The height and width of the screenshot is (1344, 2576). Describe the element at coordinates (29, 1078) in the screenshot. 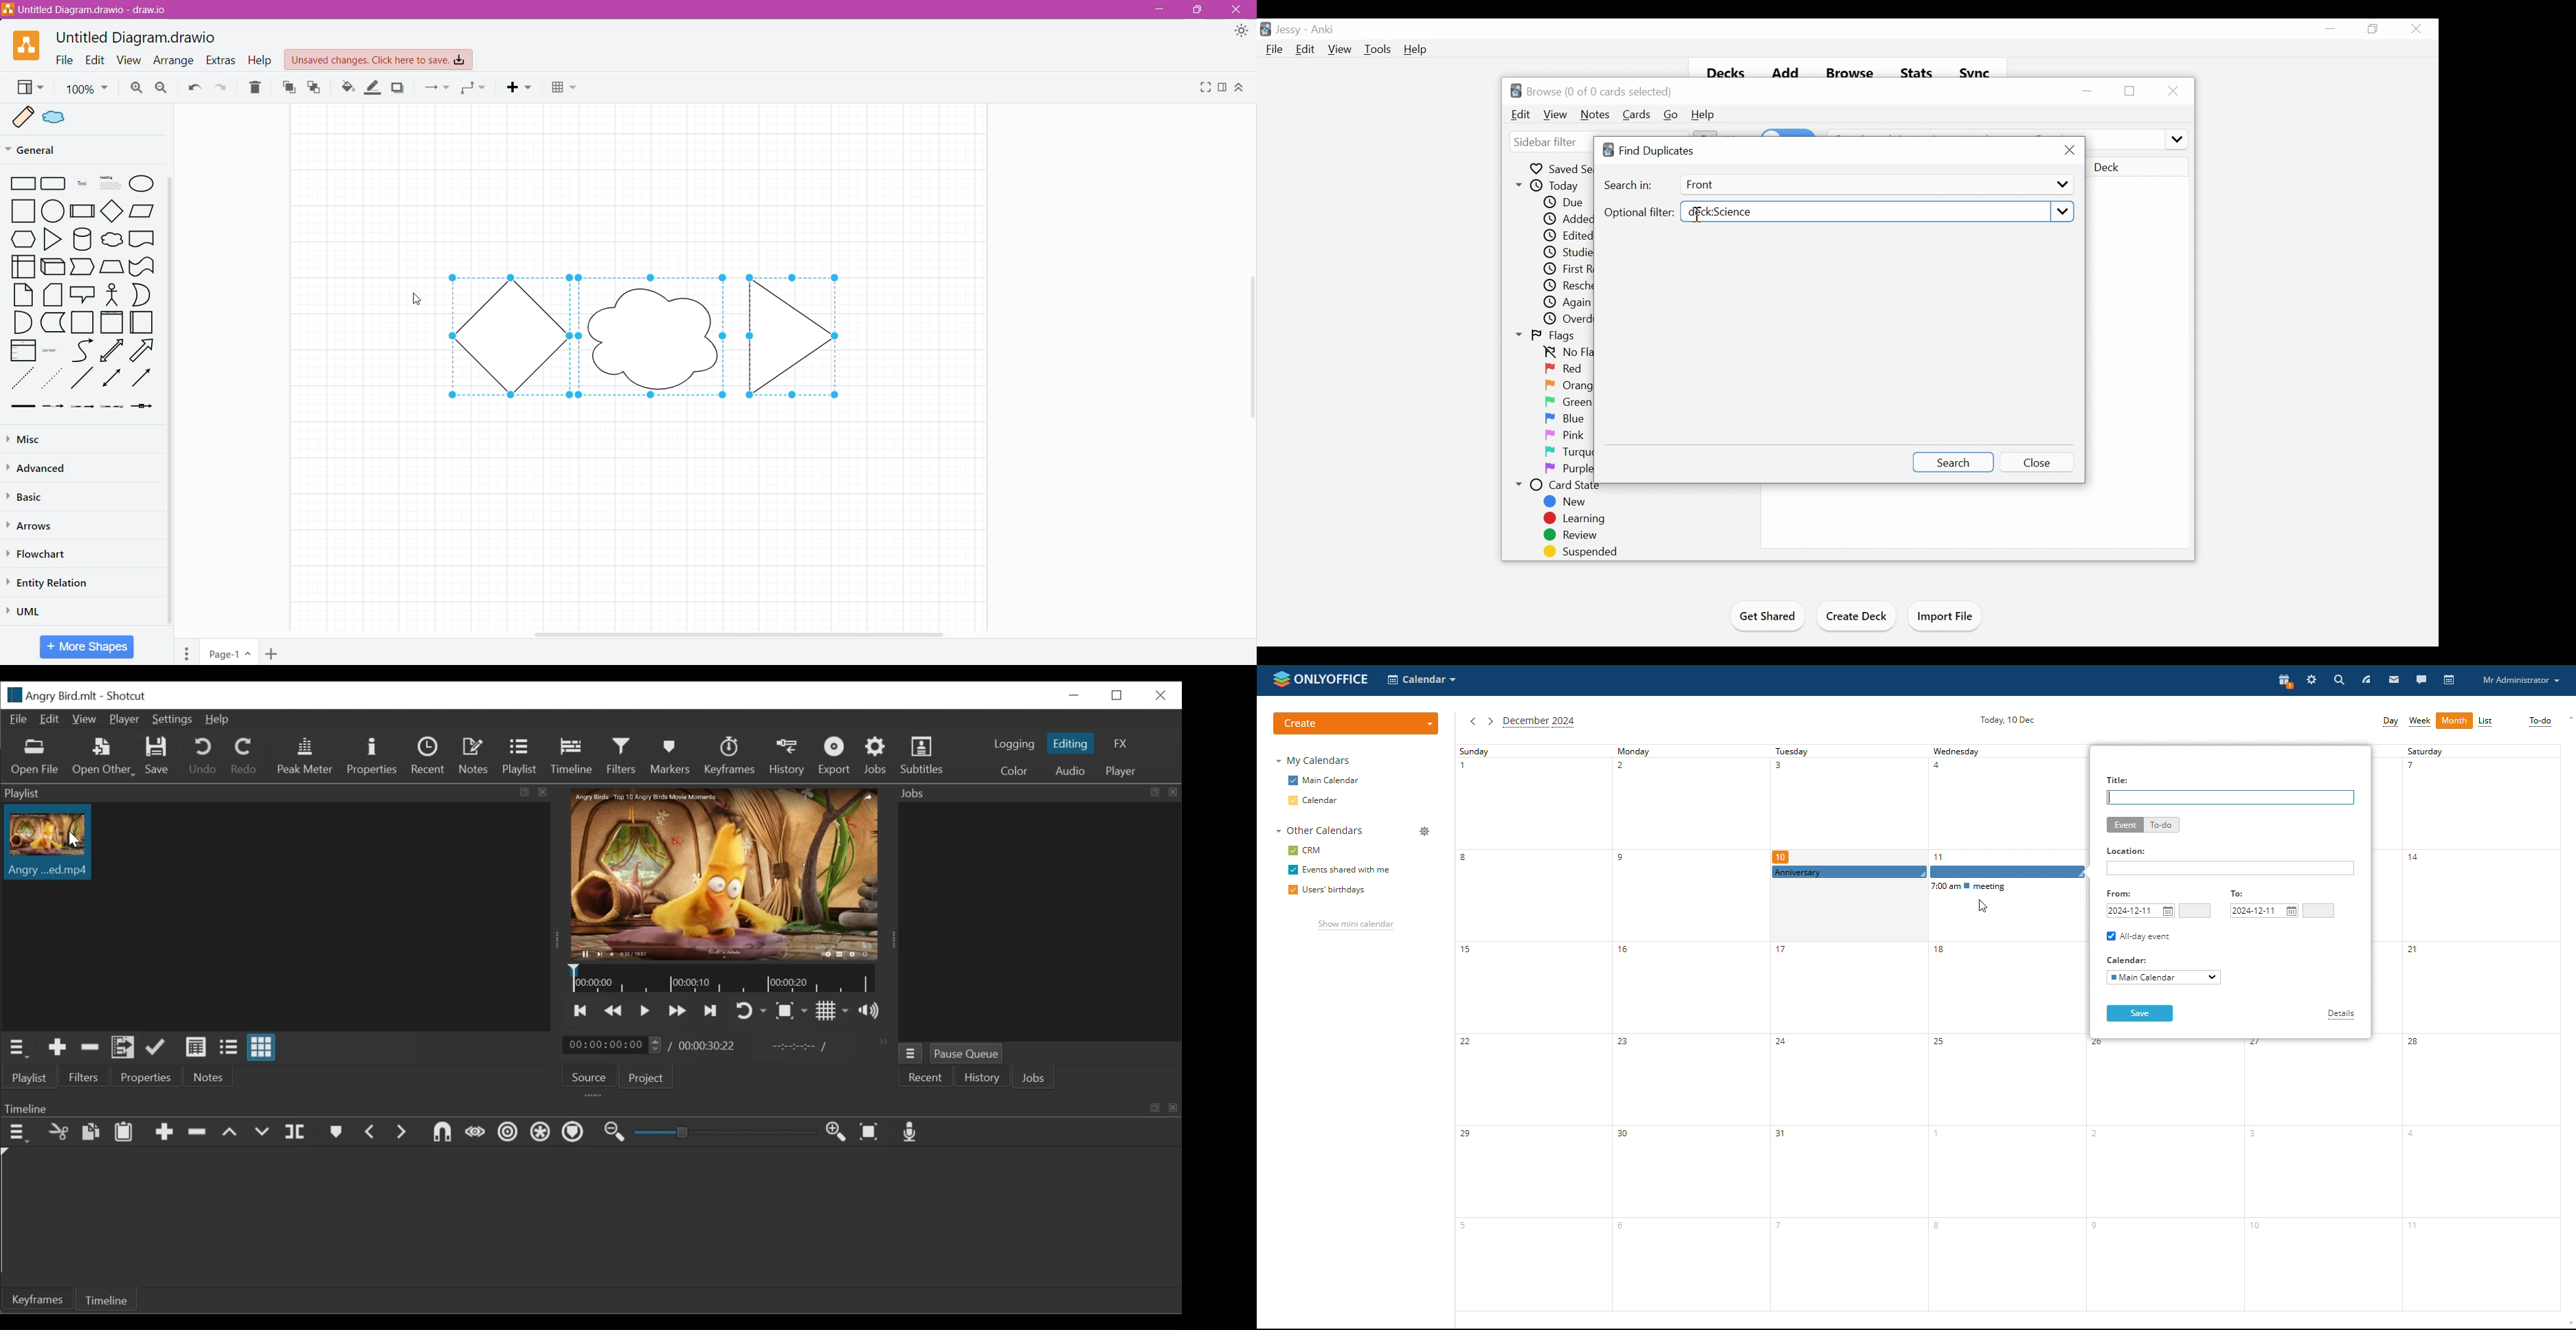

I see `Playlist` at that location.